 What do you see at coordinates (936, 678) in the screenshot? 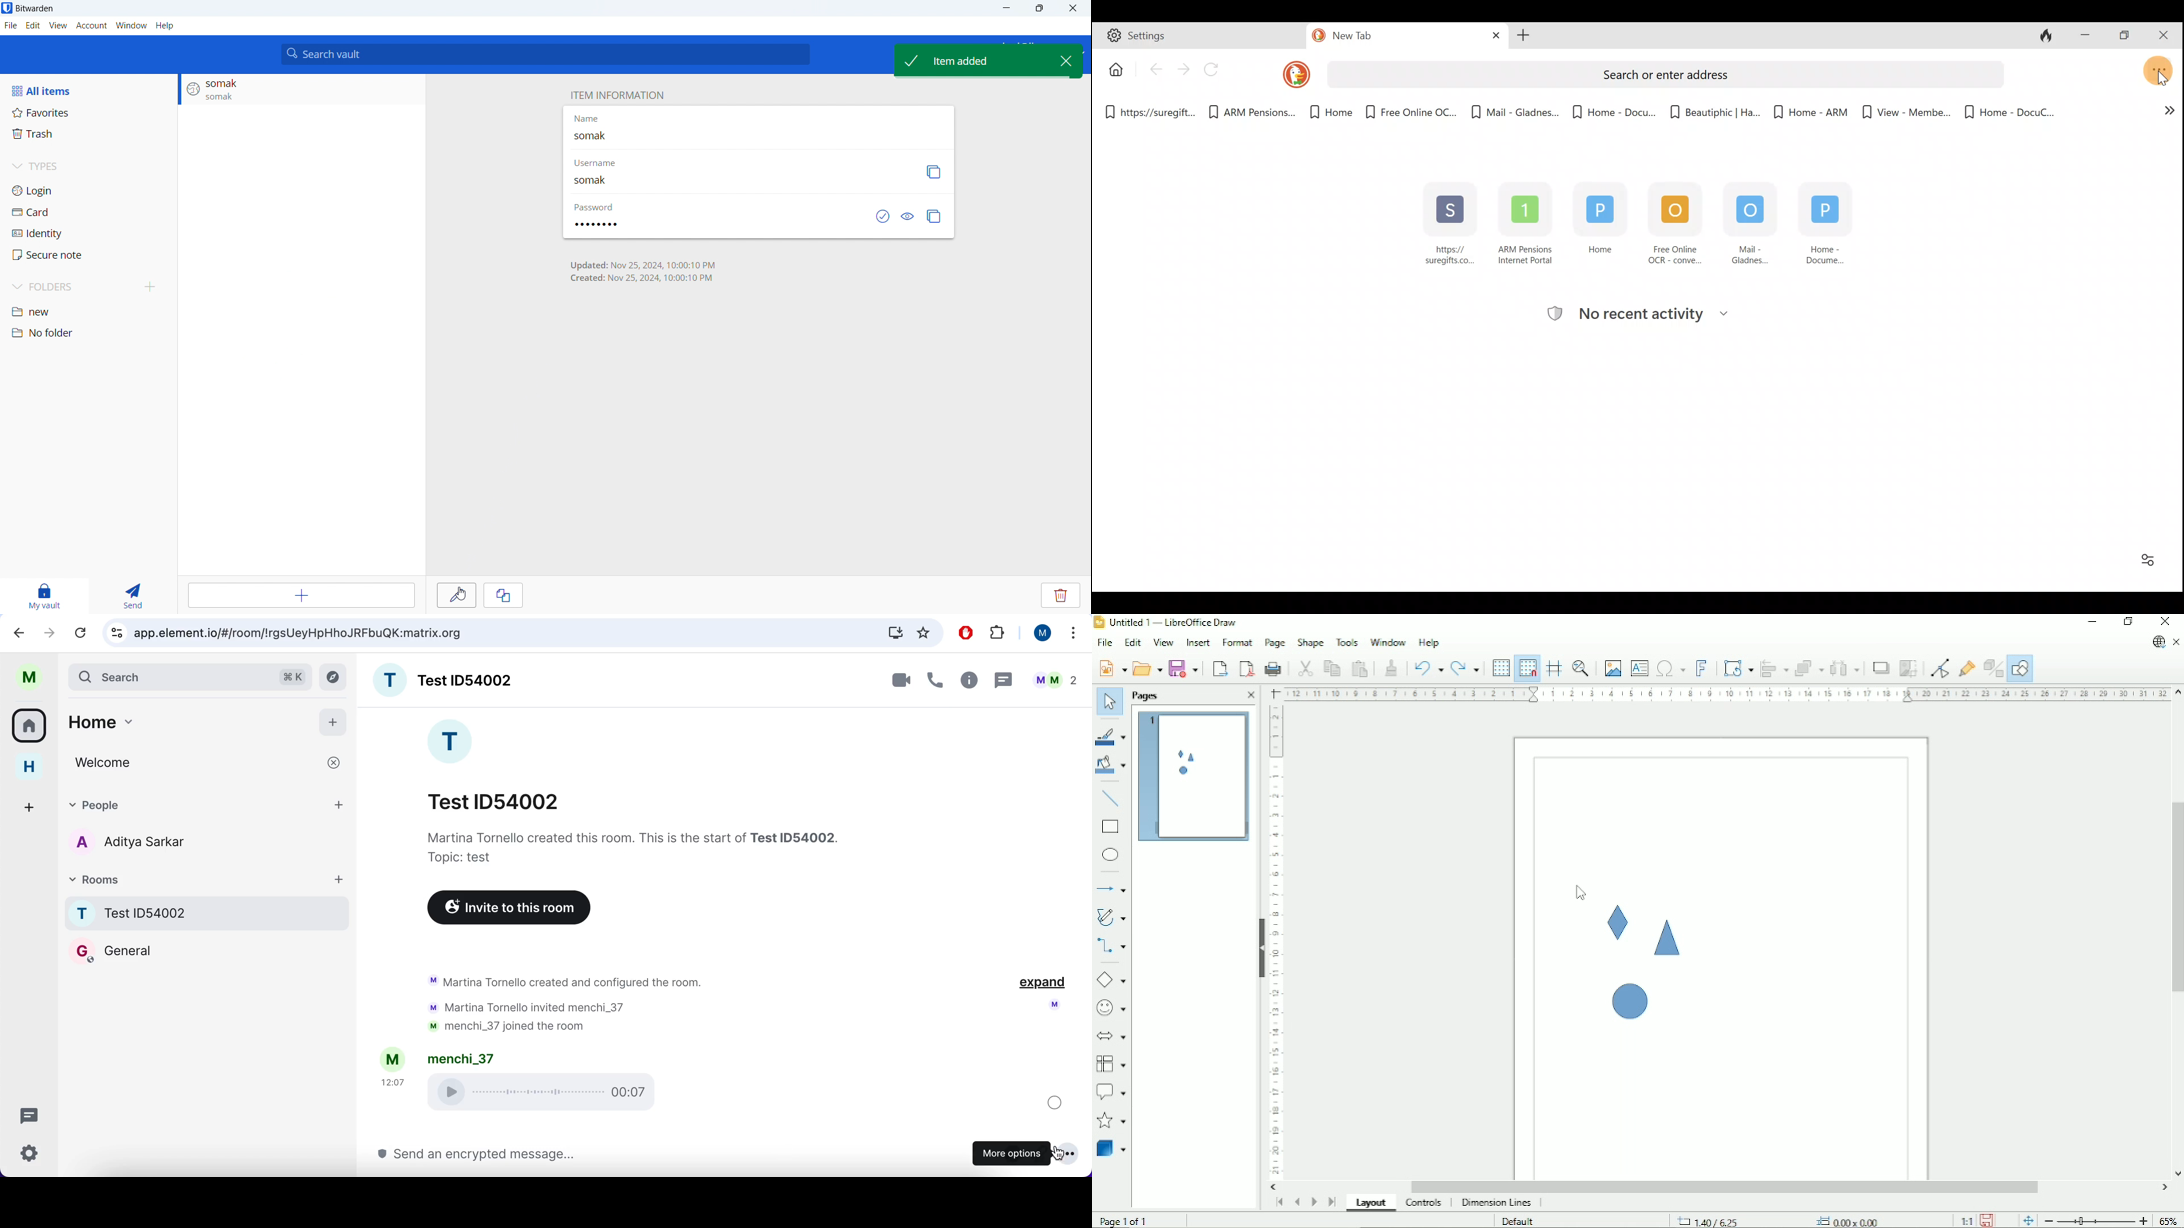
I see `call` at bounding box center [936, 678].